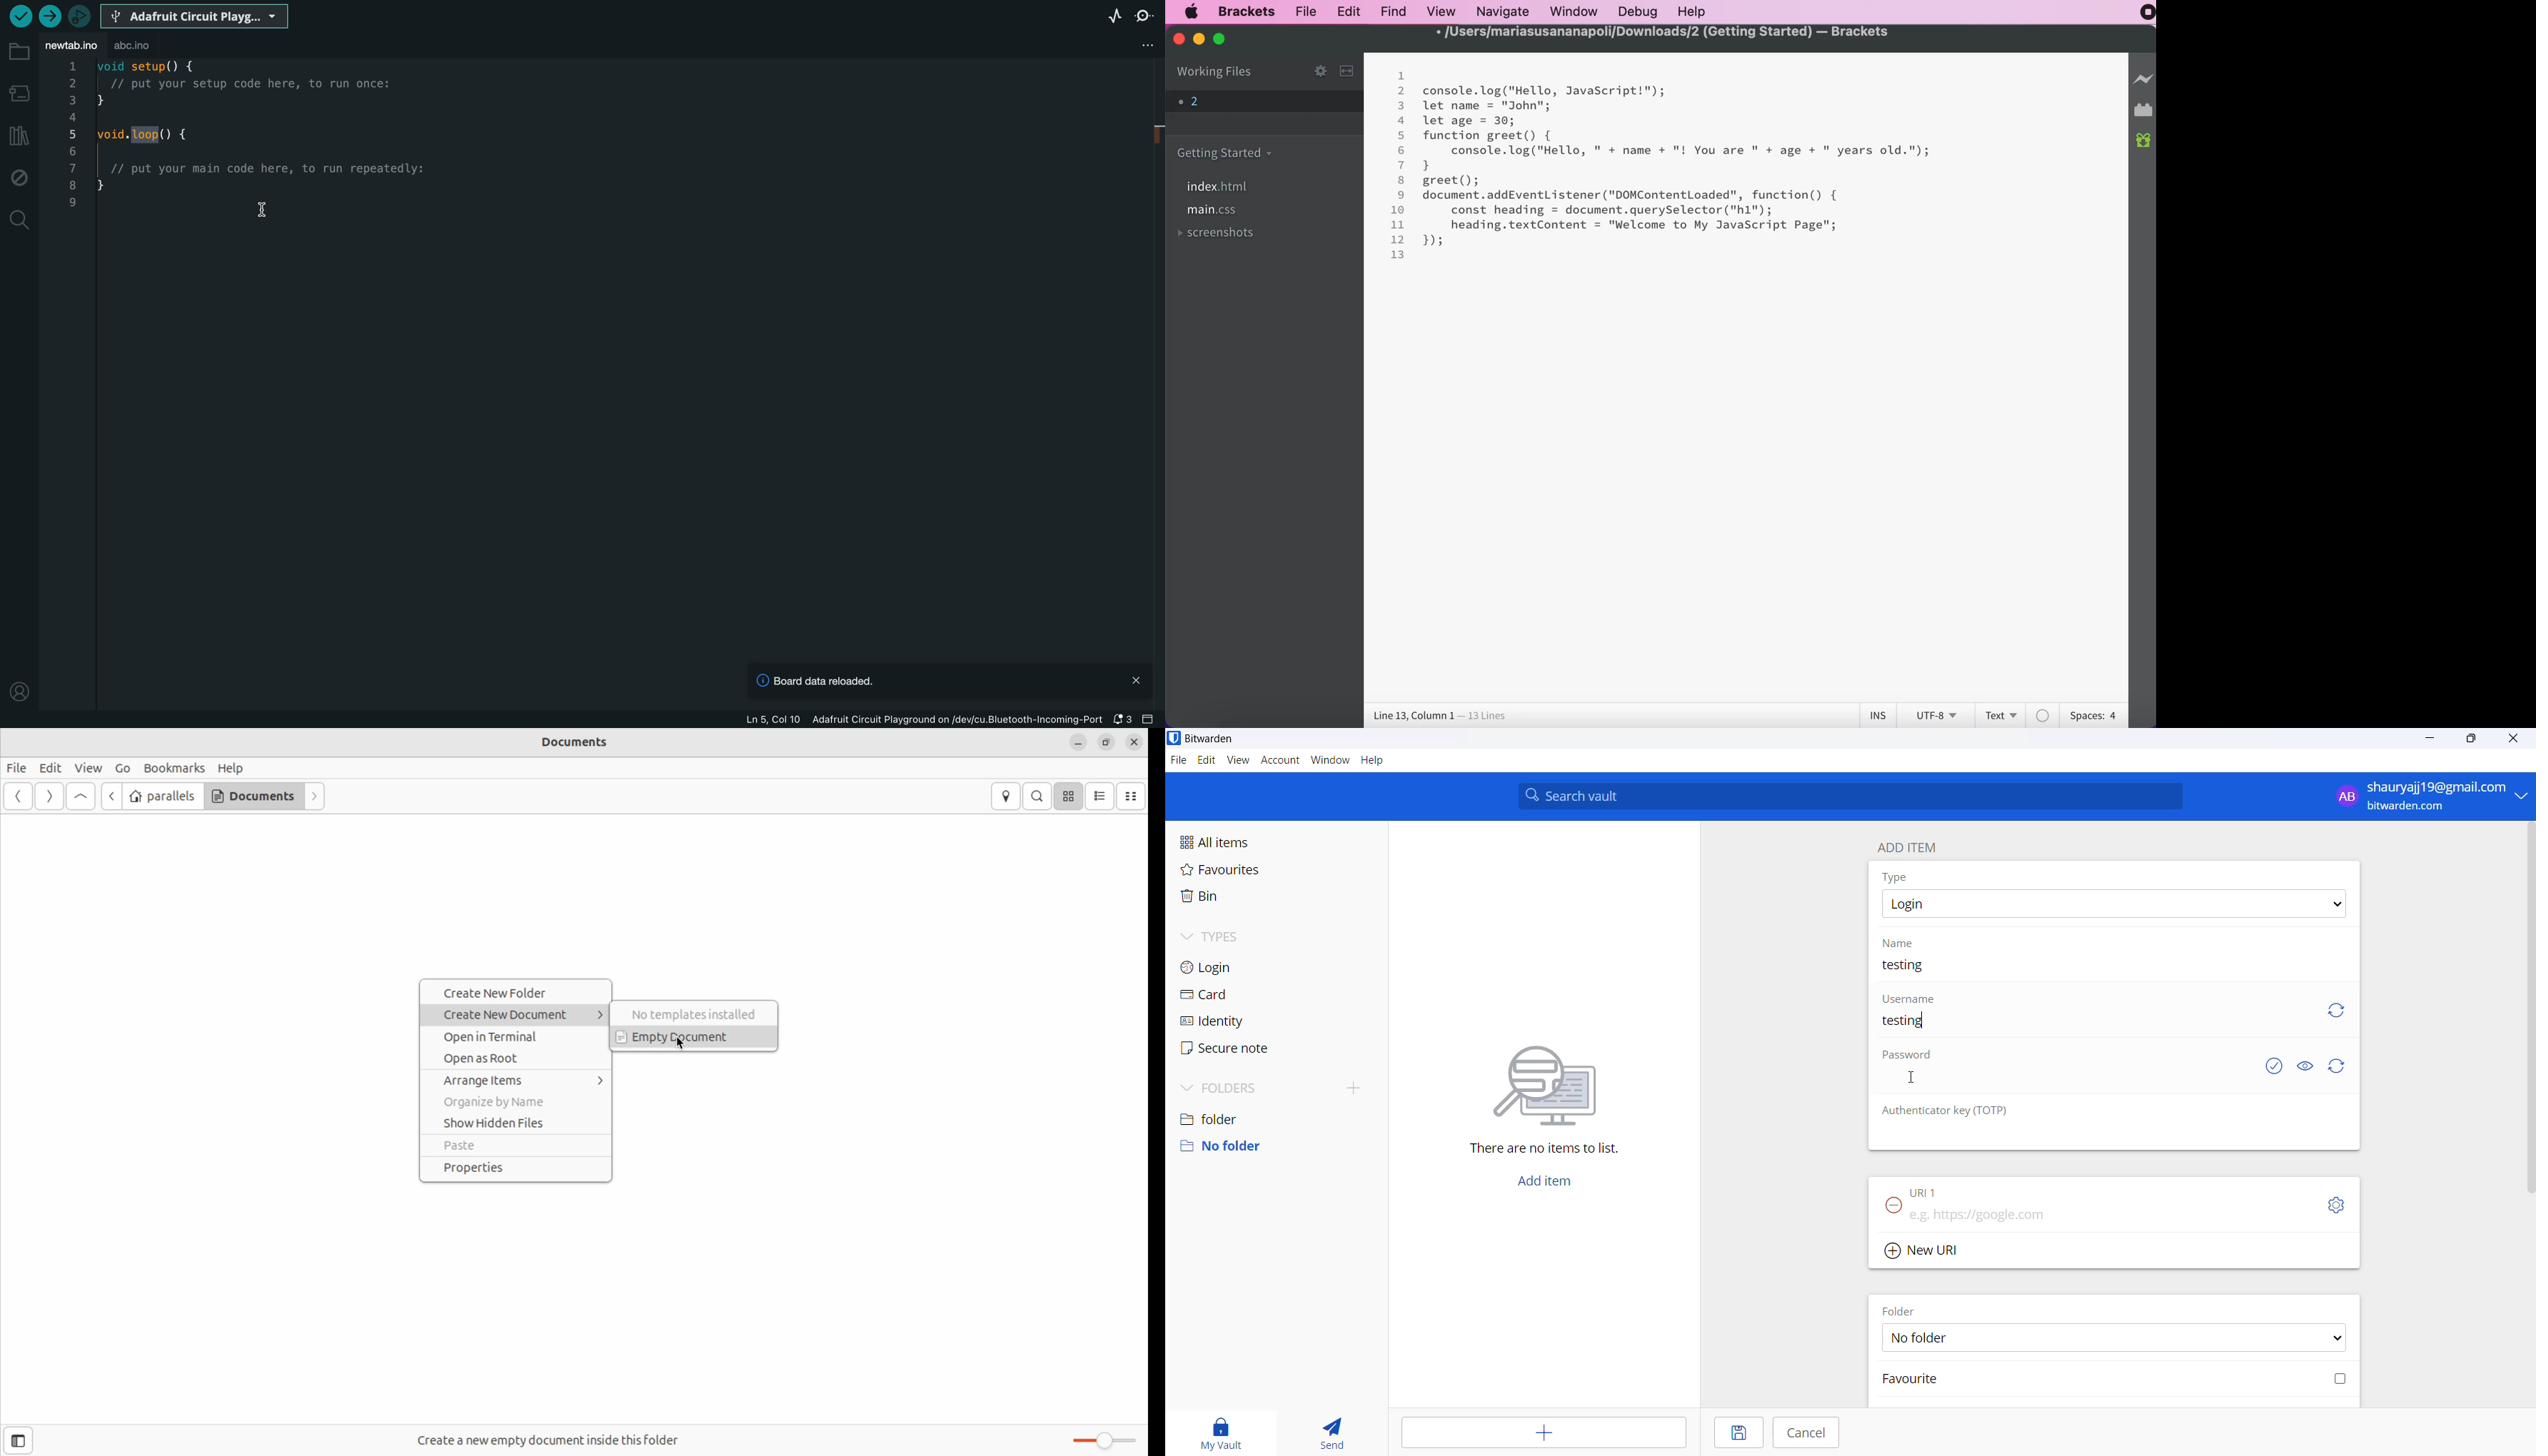  I want to click on getting started folder, so click(1230, 152).